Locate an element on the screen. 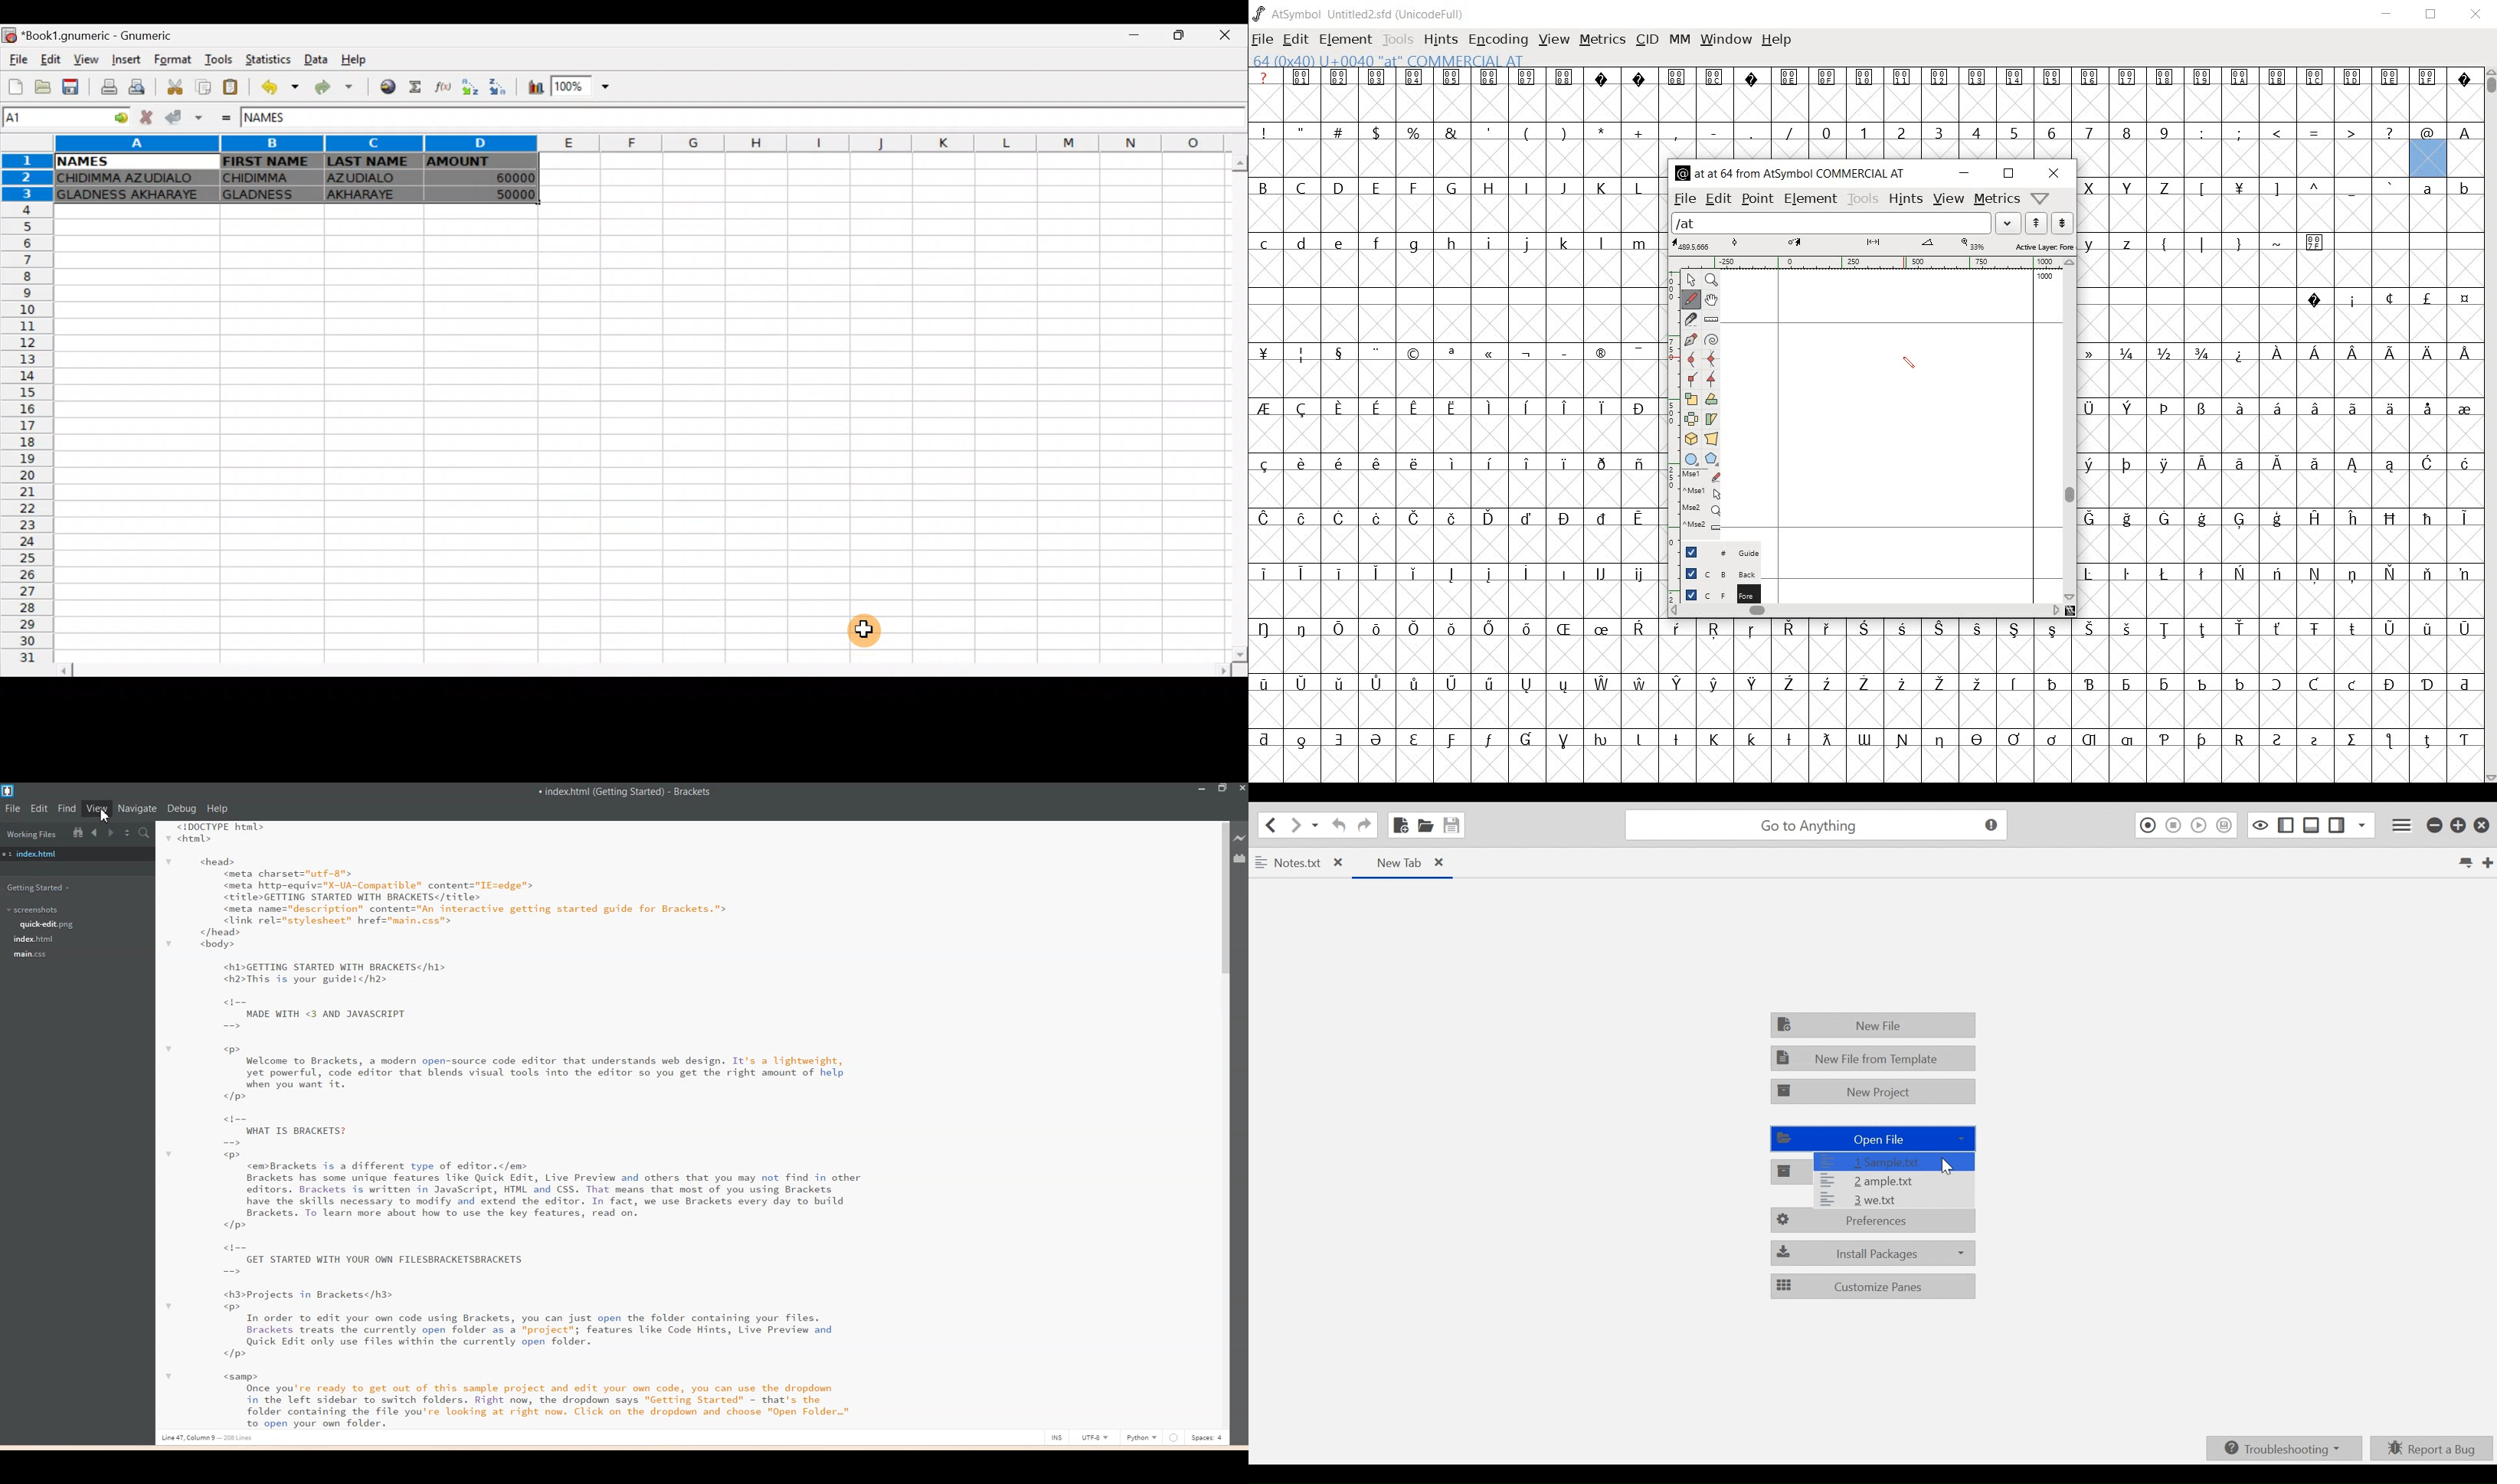  Maximize is located at coordinates (1222, 789).